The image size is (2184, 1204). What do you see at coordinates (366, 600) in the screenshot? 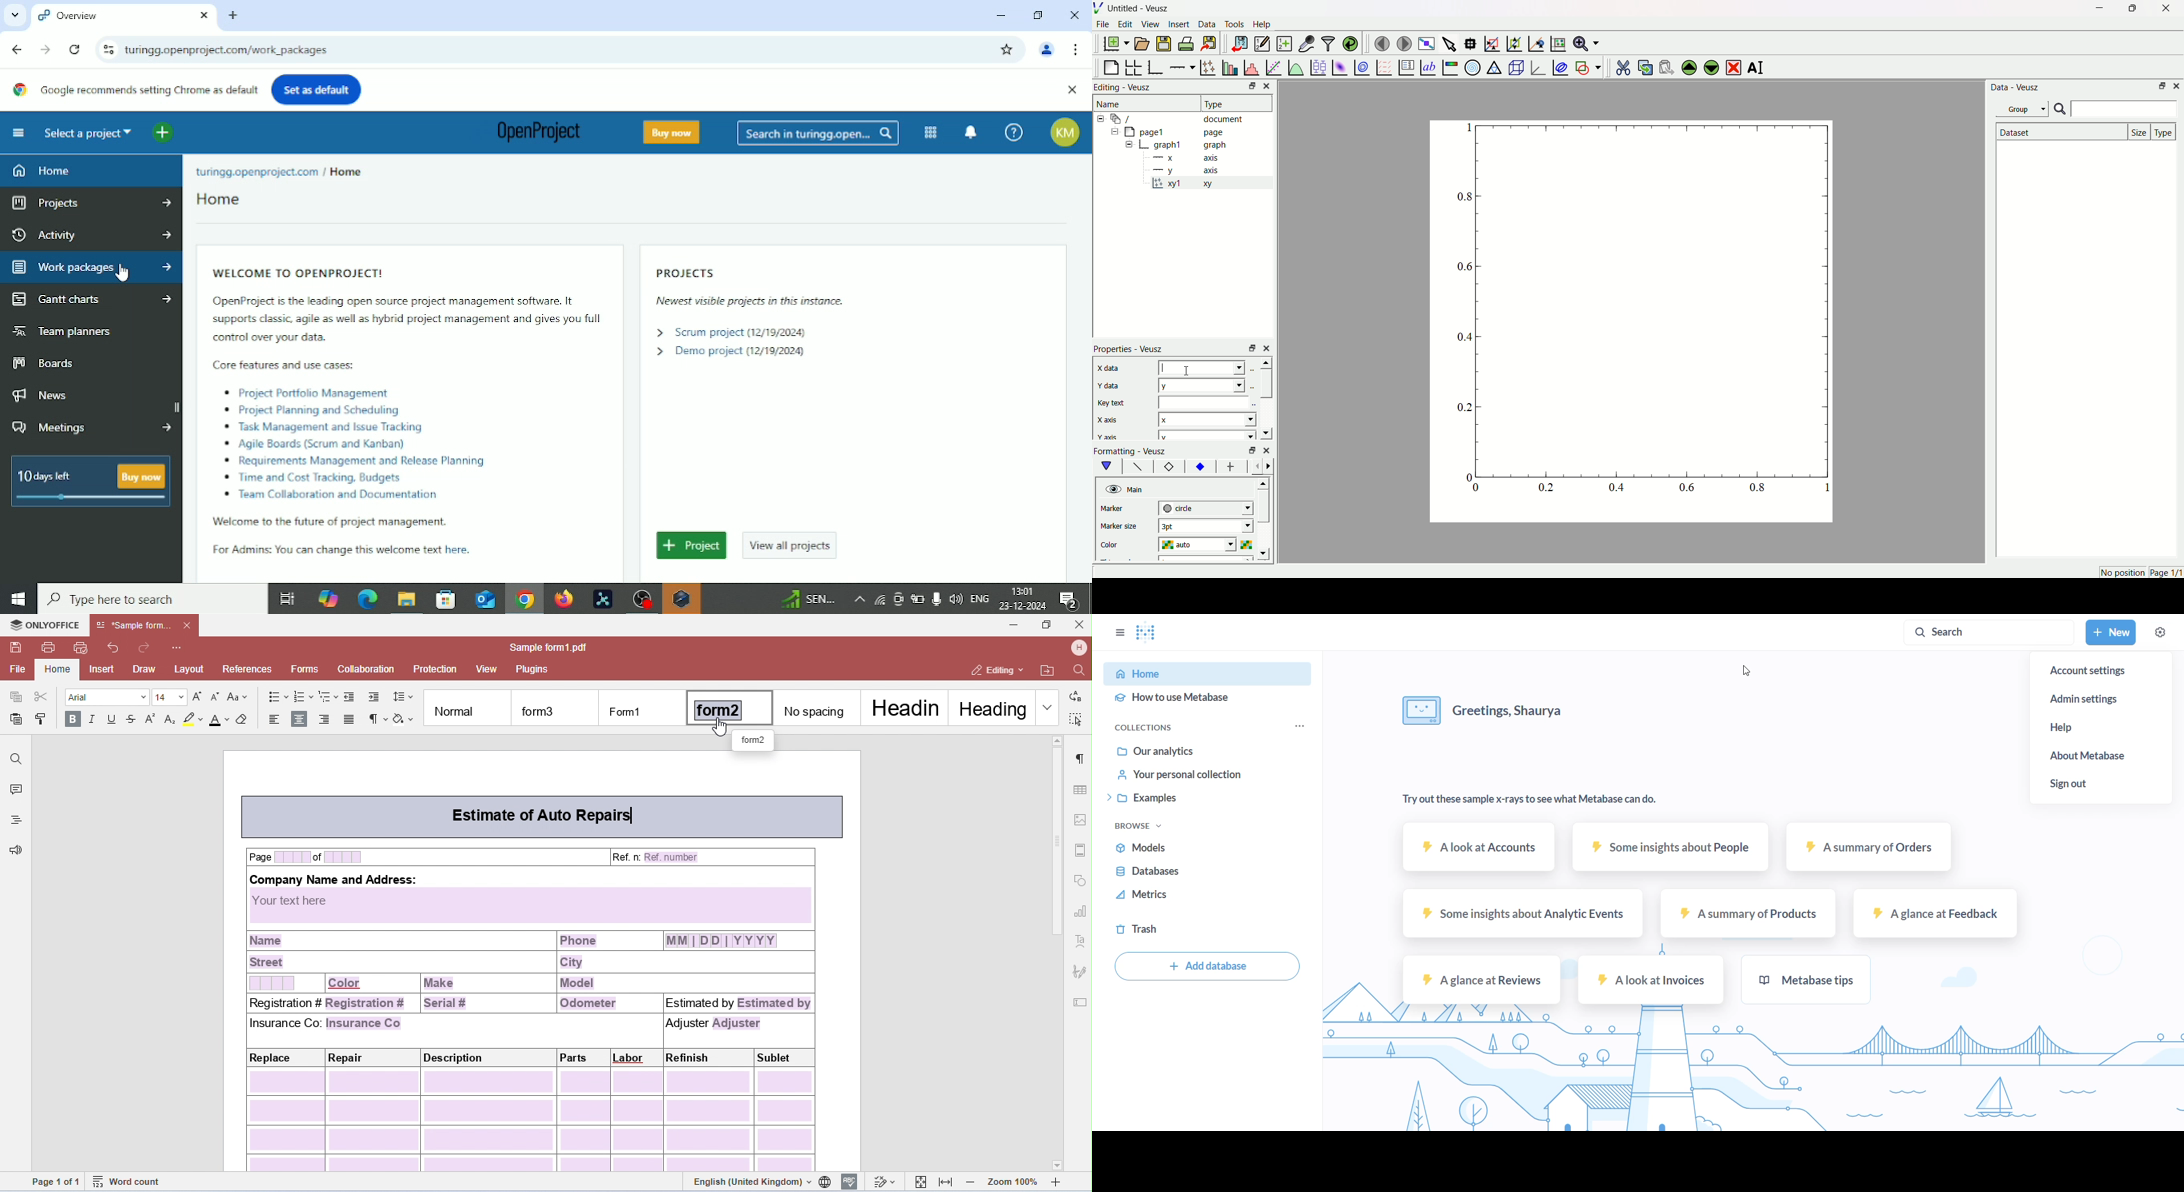
I see `Microsoft edge` at bounding box center [366, 600].